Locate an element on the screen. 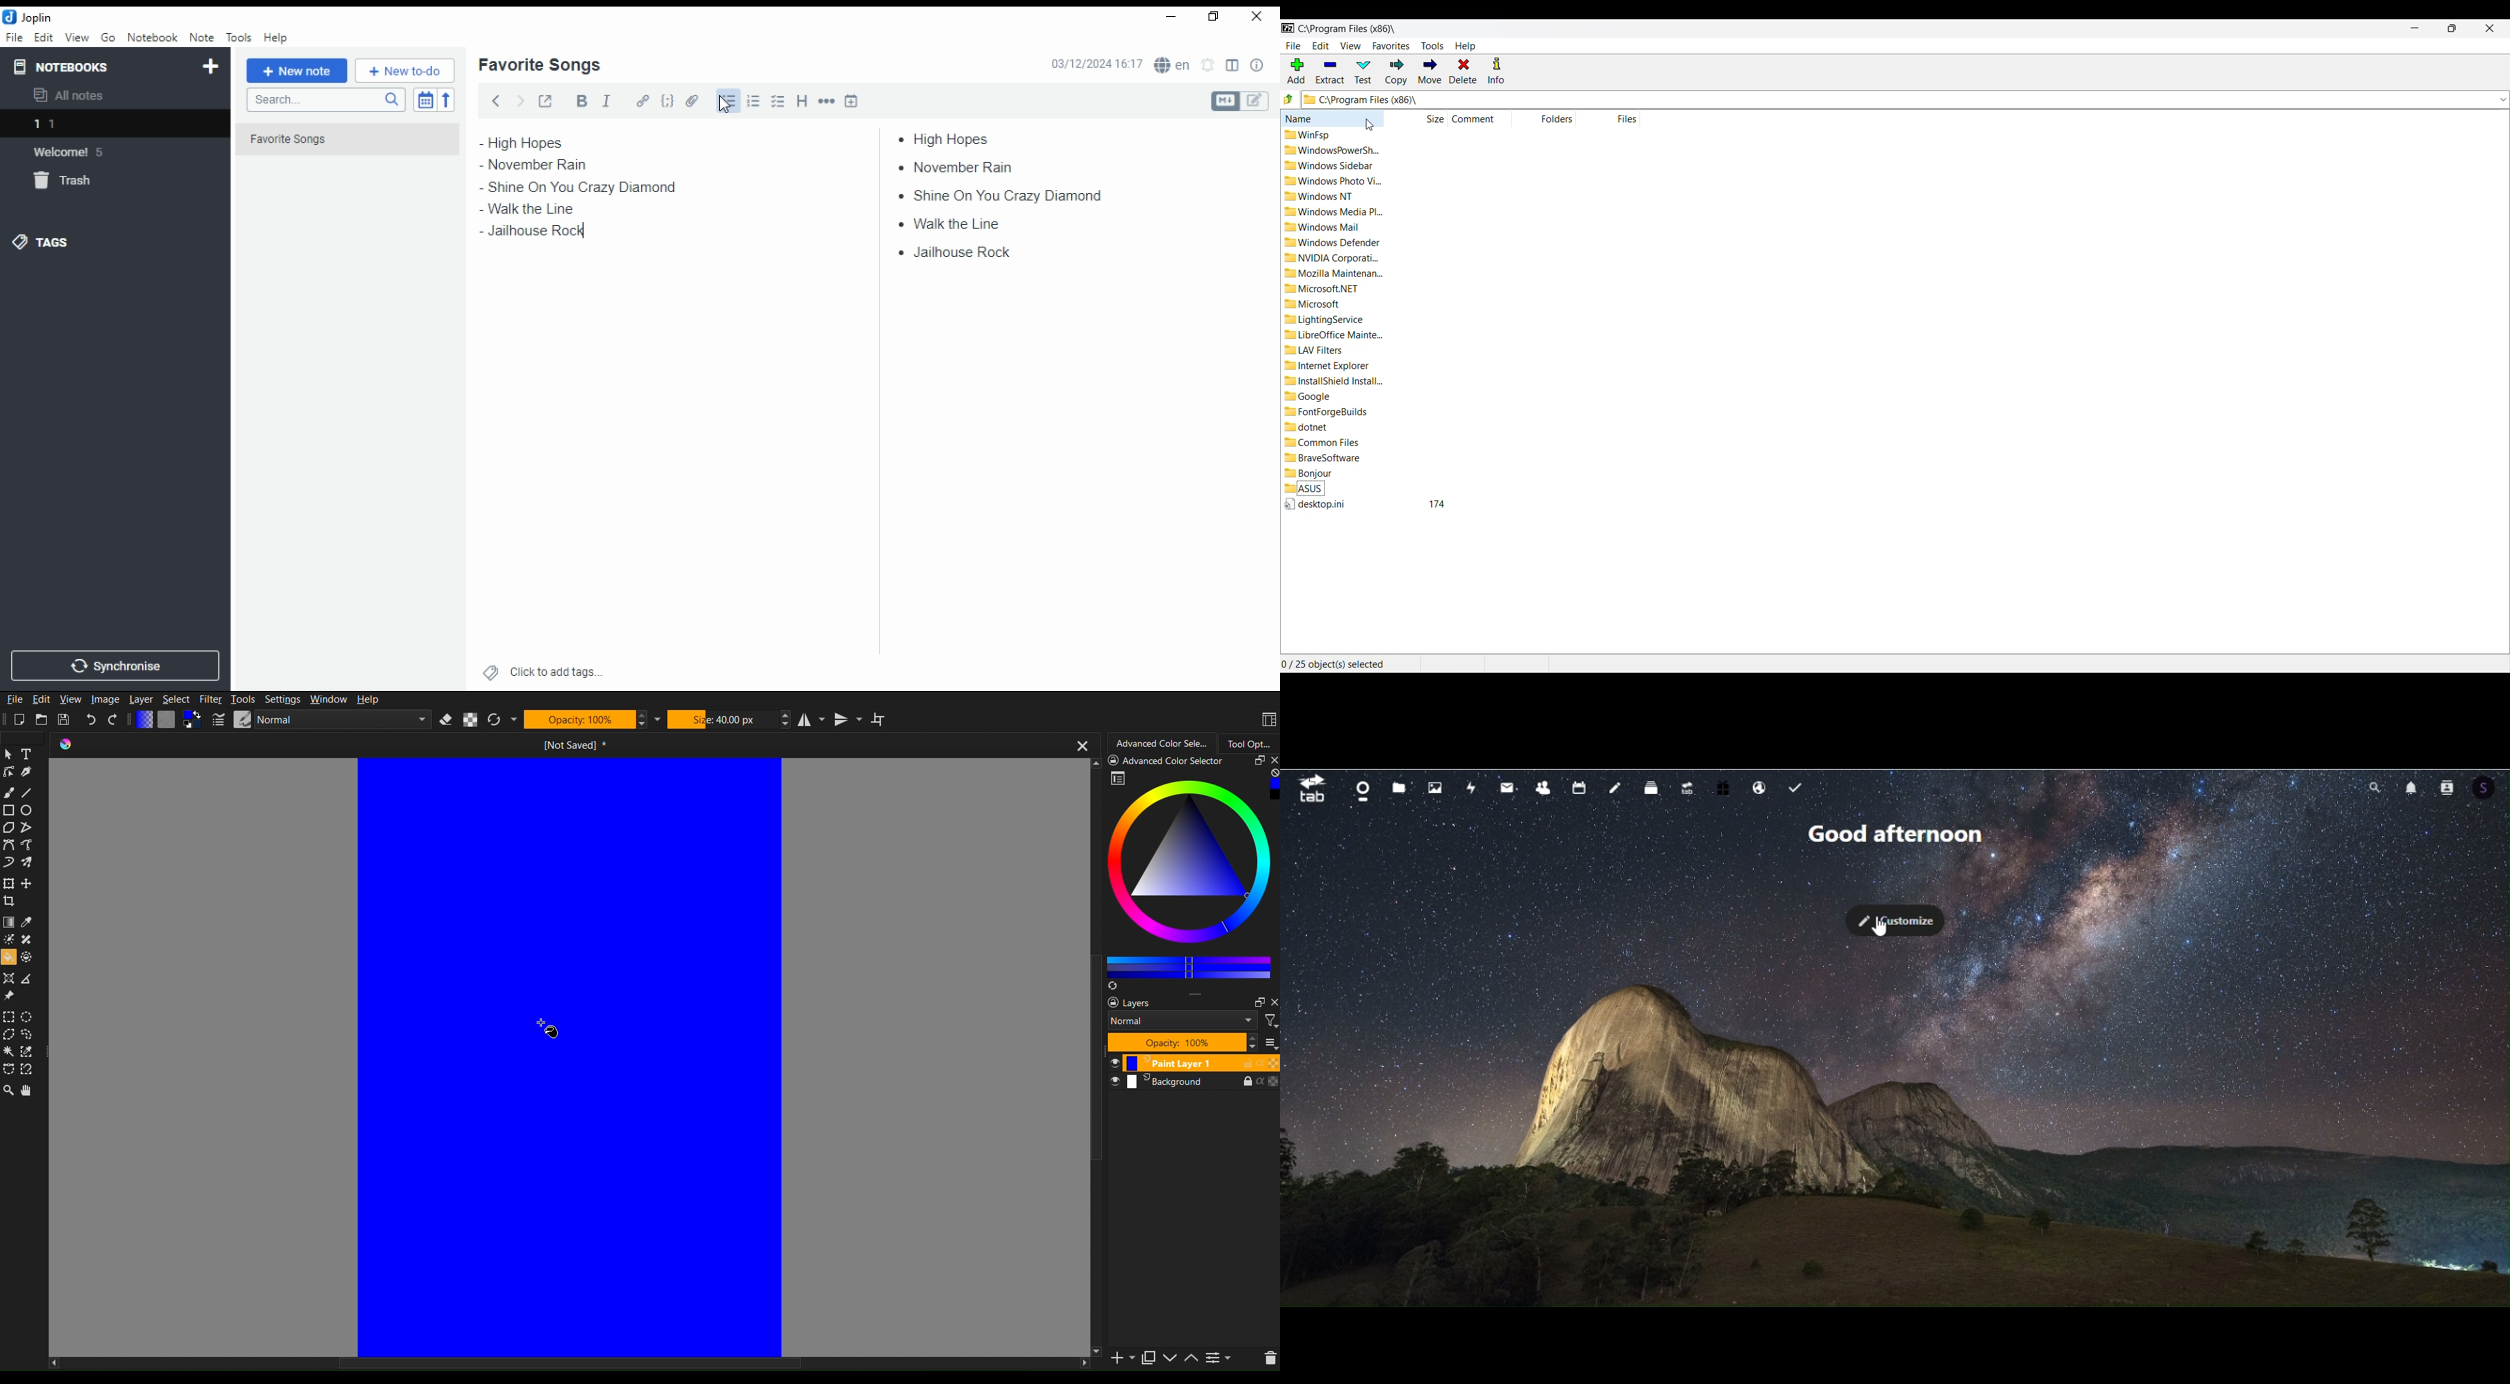 This screenshot has height=1400, width=2520. view is located at coordinates (77, 38).